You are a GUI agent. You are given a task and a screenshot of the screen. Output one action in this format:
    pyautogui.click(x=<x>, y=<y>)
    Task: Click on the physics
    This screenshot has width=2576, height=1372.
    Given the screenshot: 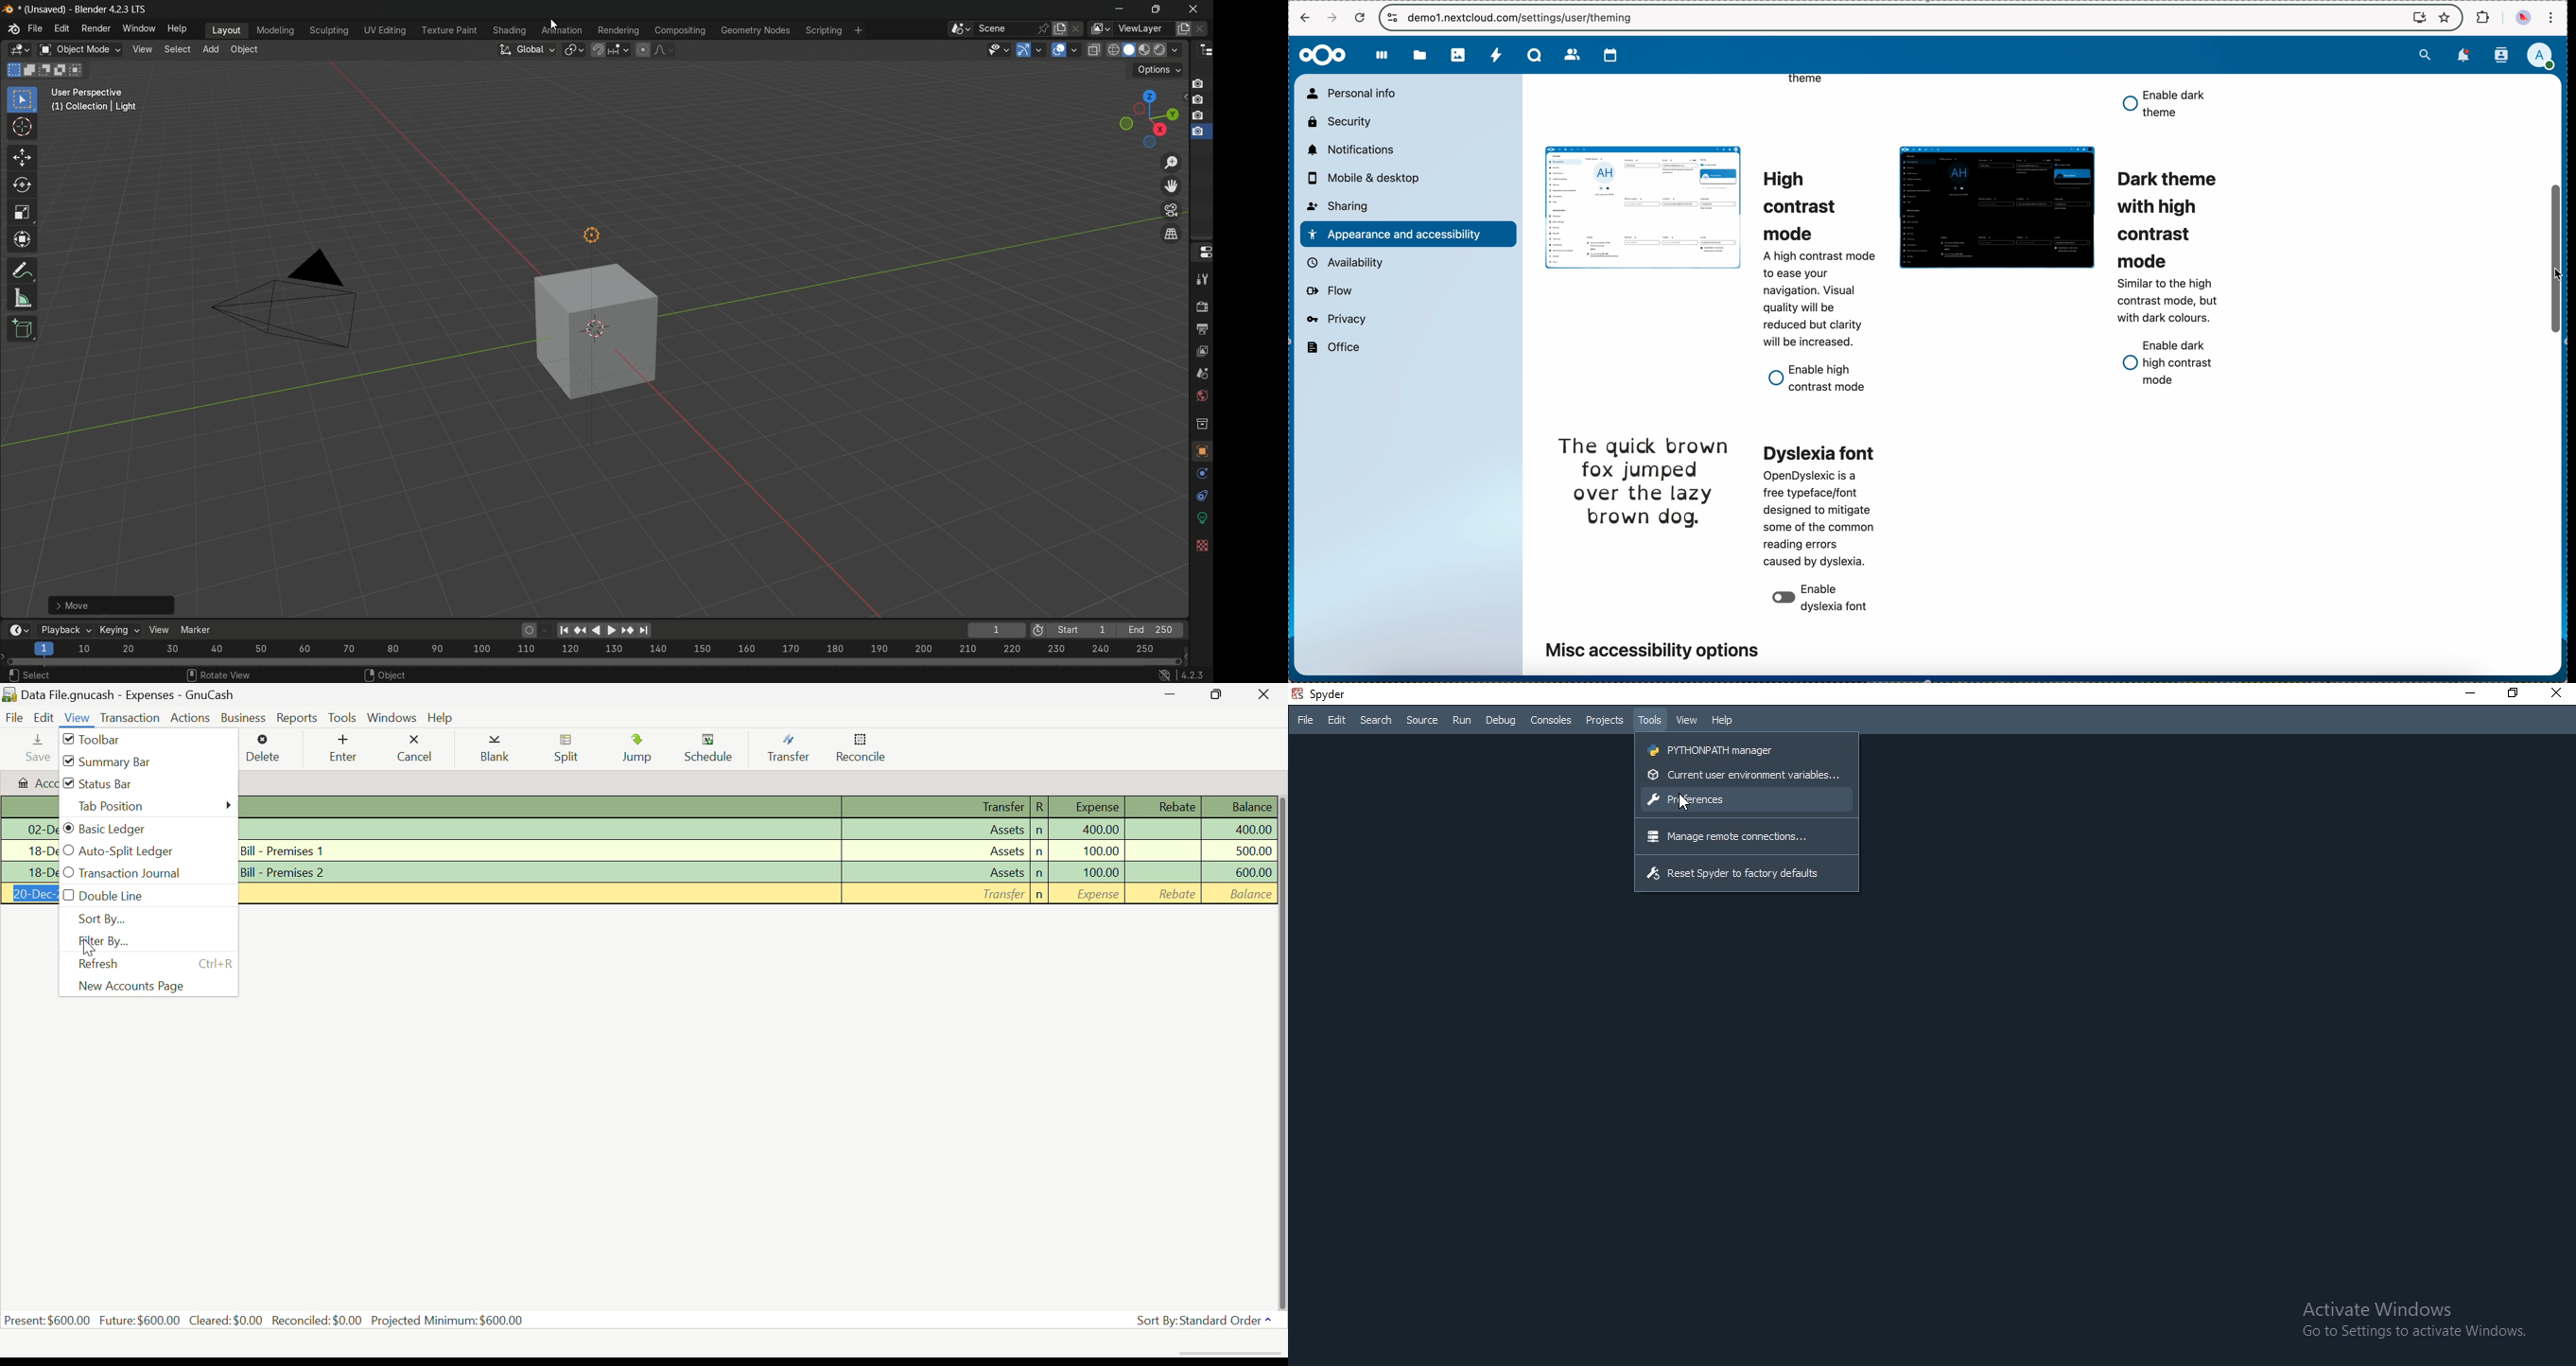 What is the action you would take?
    pyautogui.click(x=1200, y=520)
    